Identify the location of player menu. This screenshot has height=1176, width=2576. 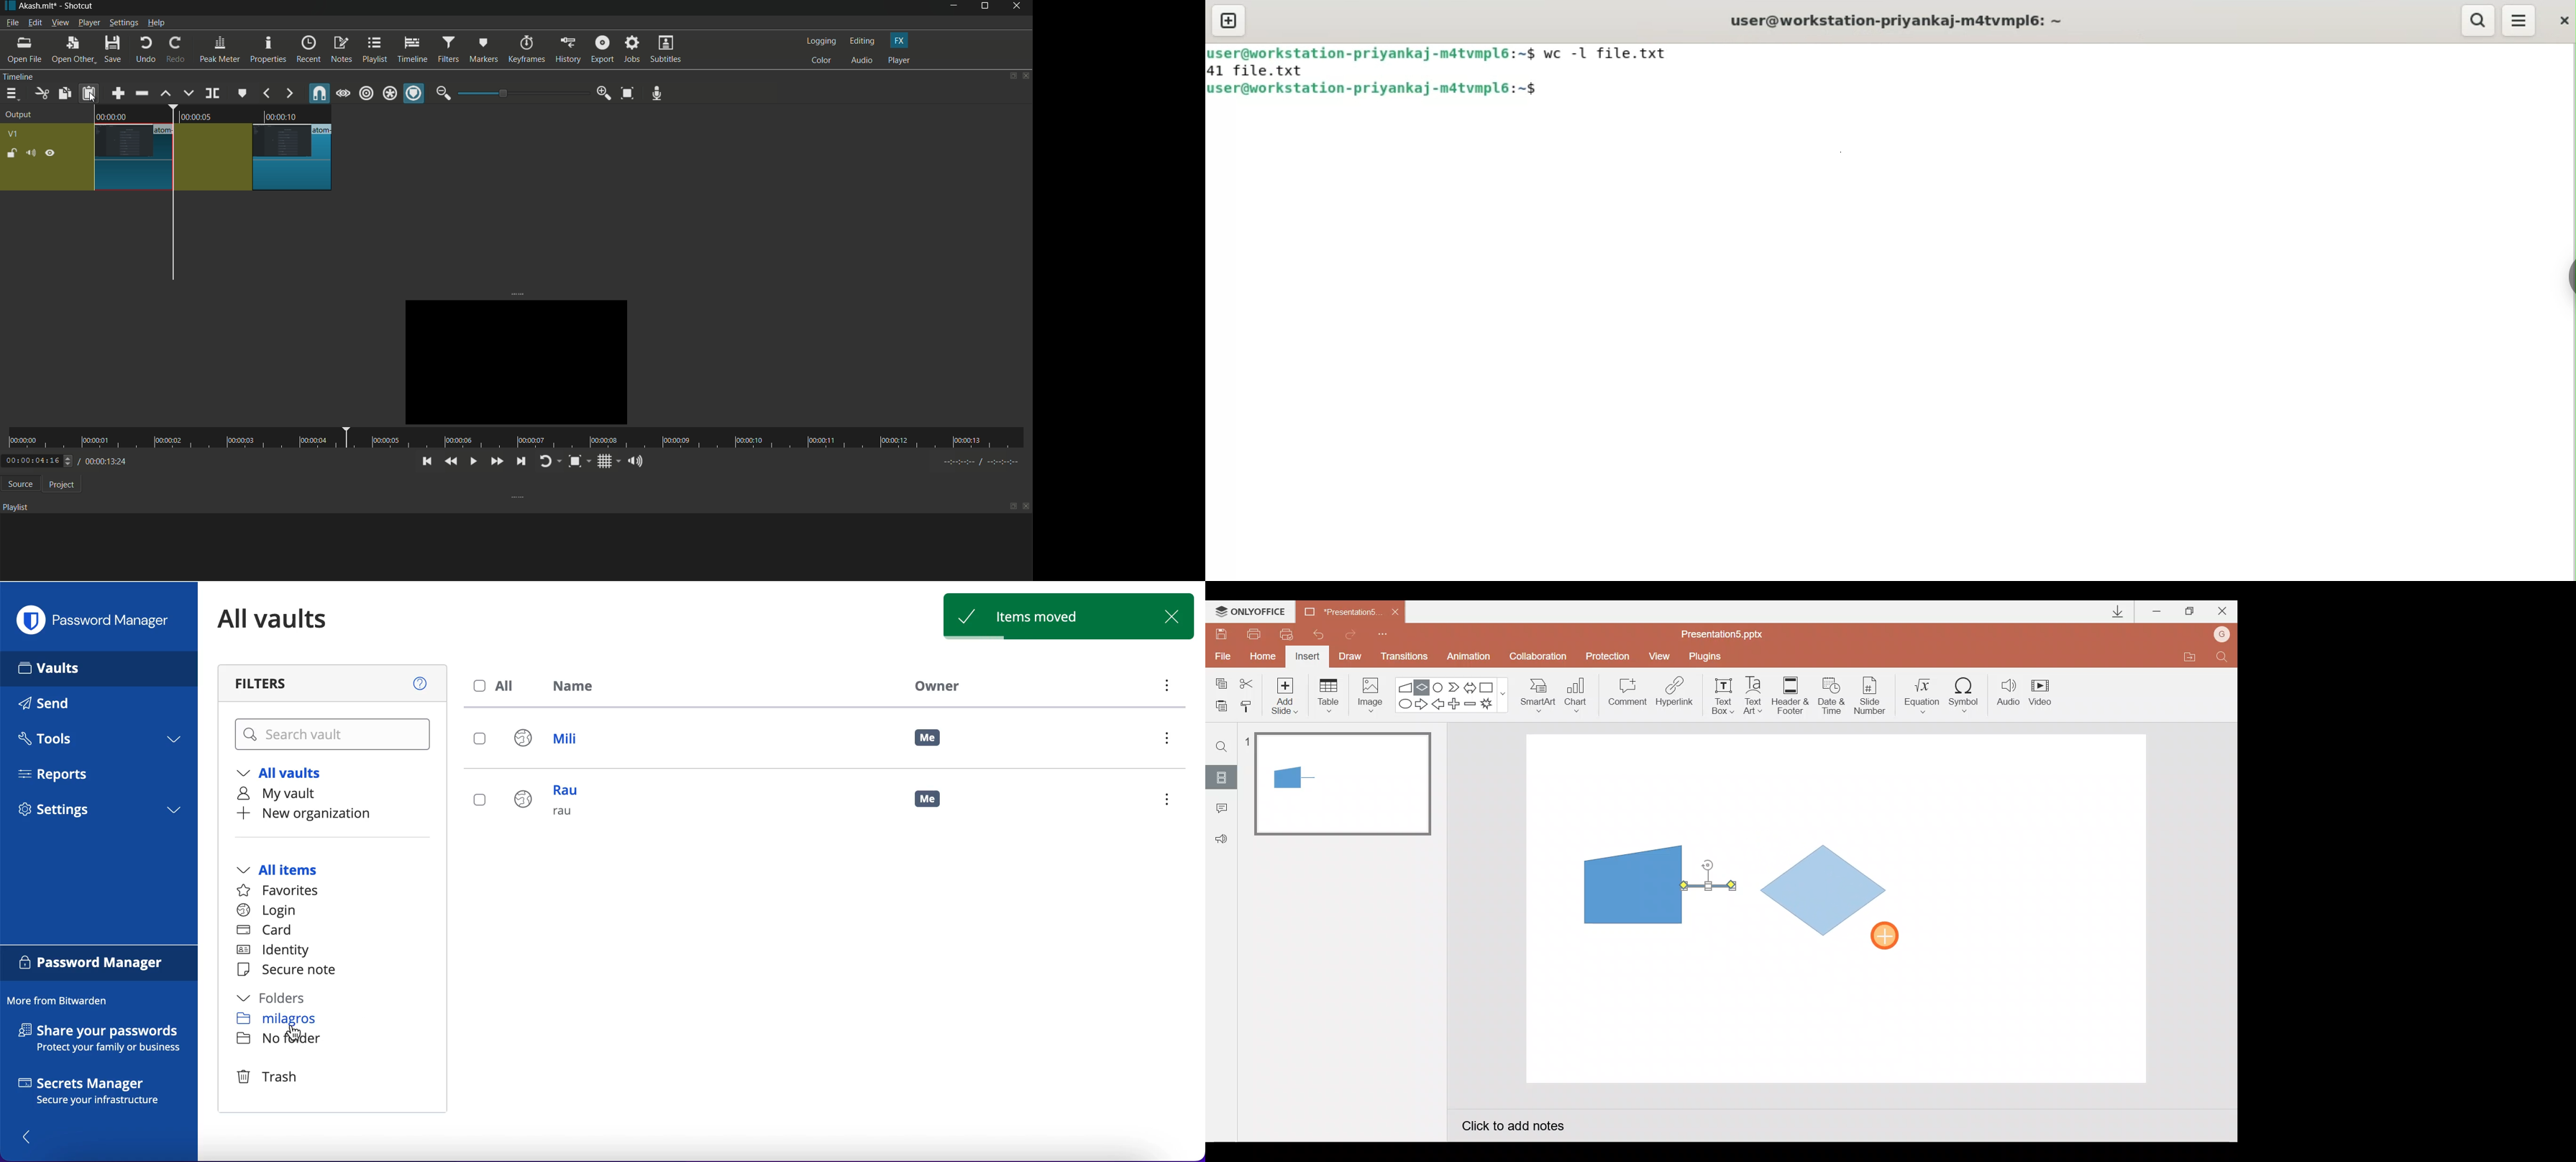
(89, 22).